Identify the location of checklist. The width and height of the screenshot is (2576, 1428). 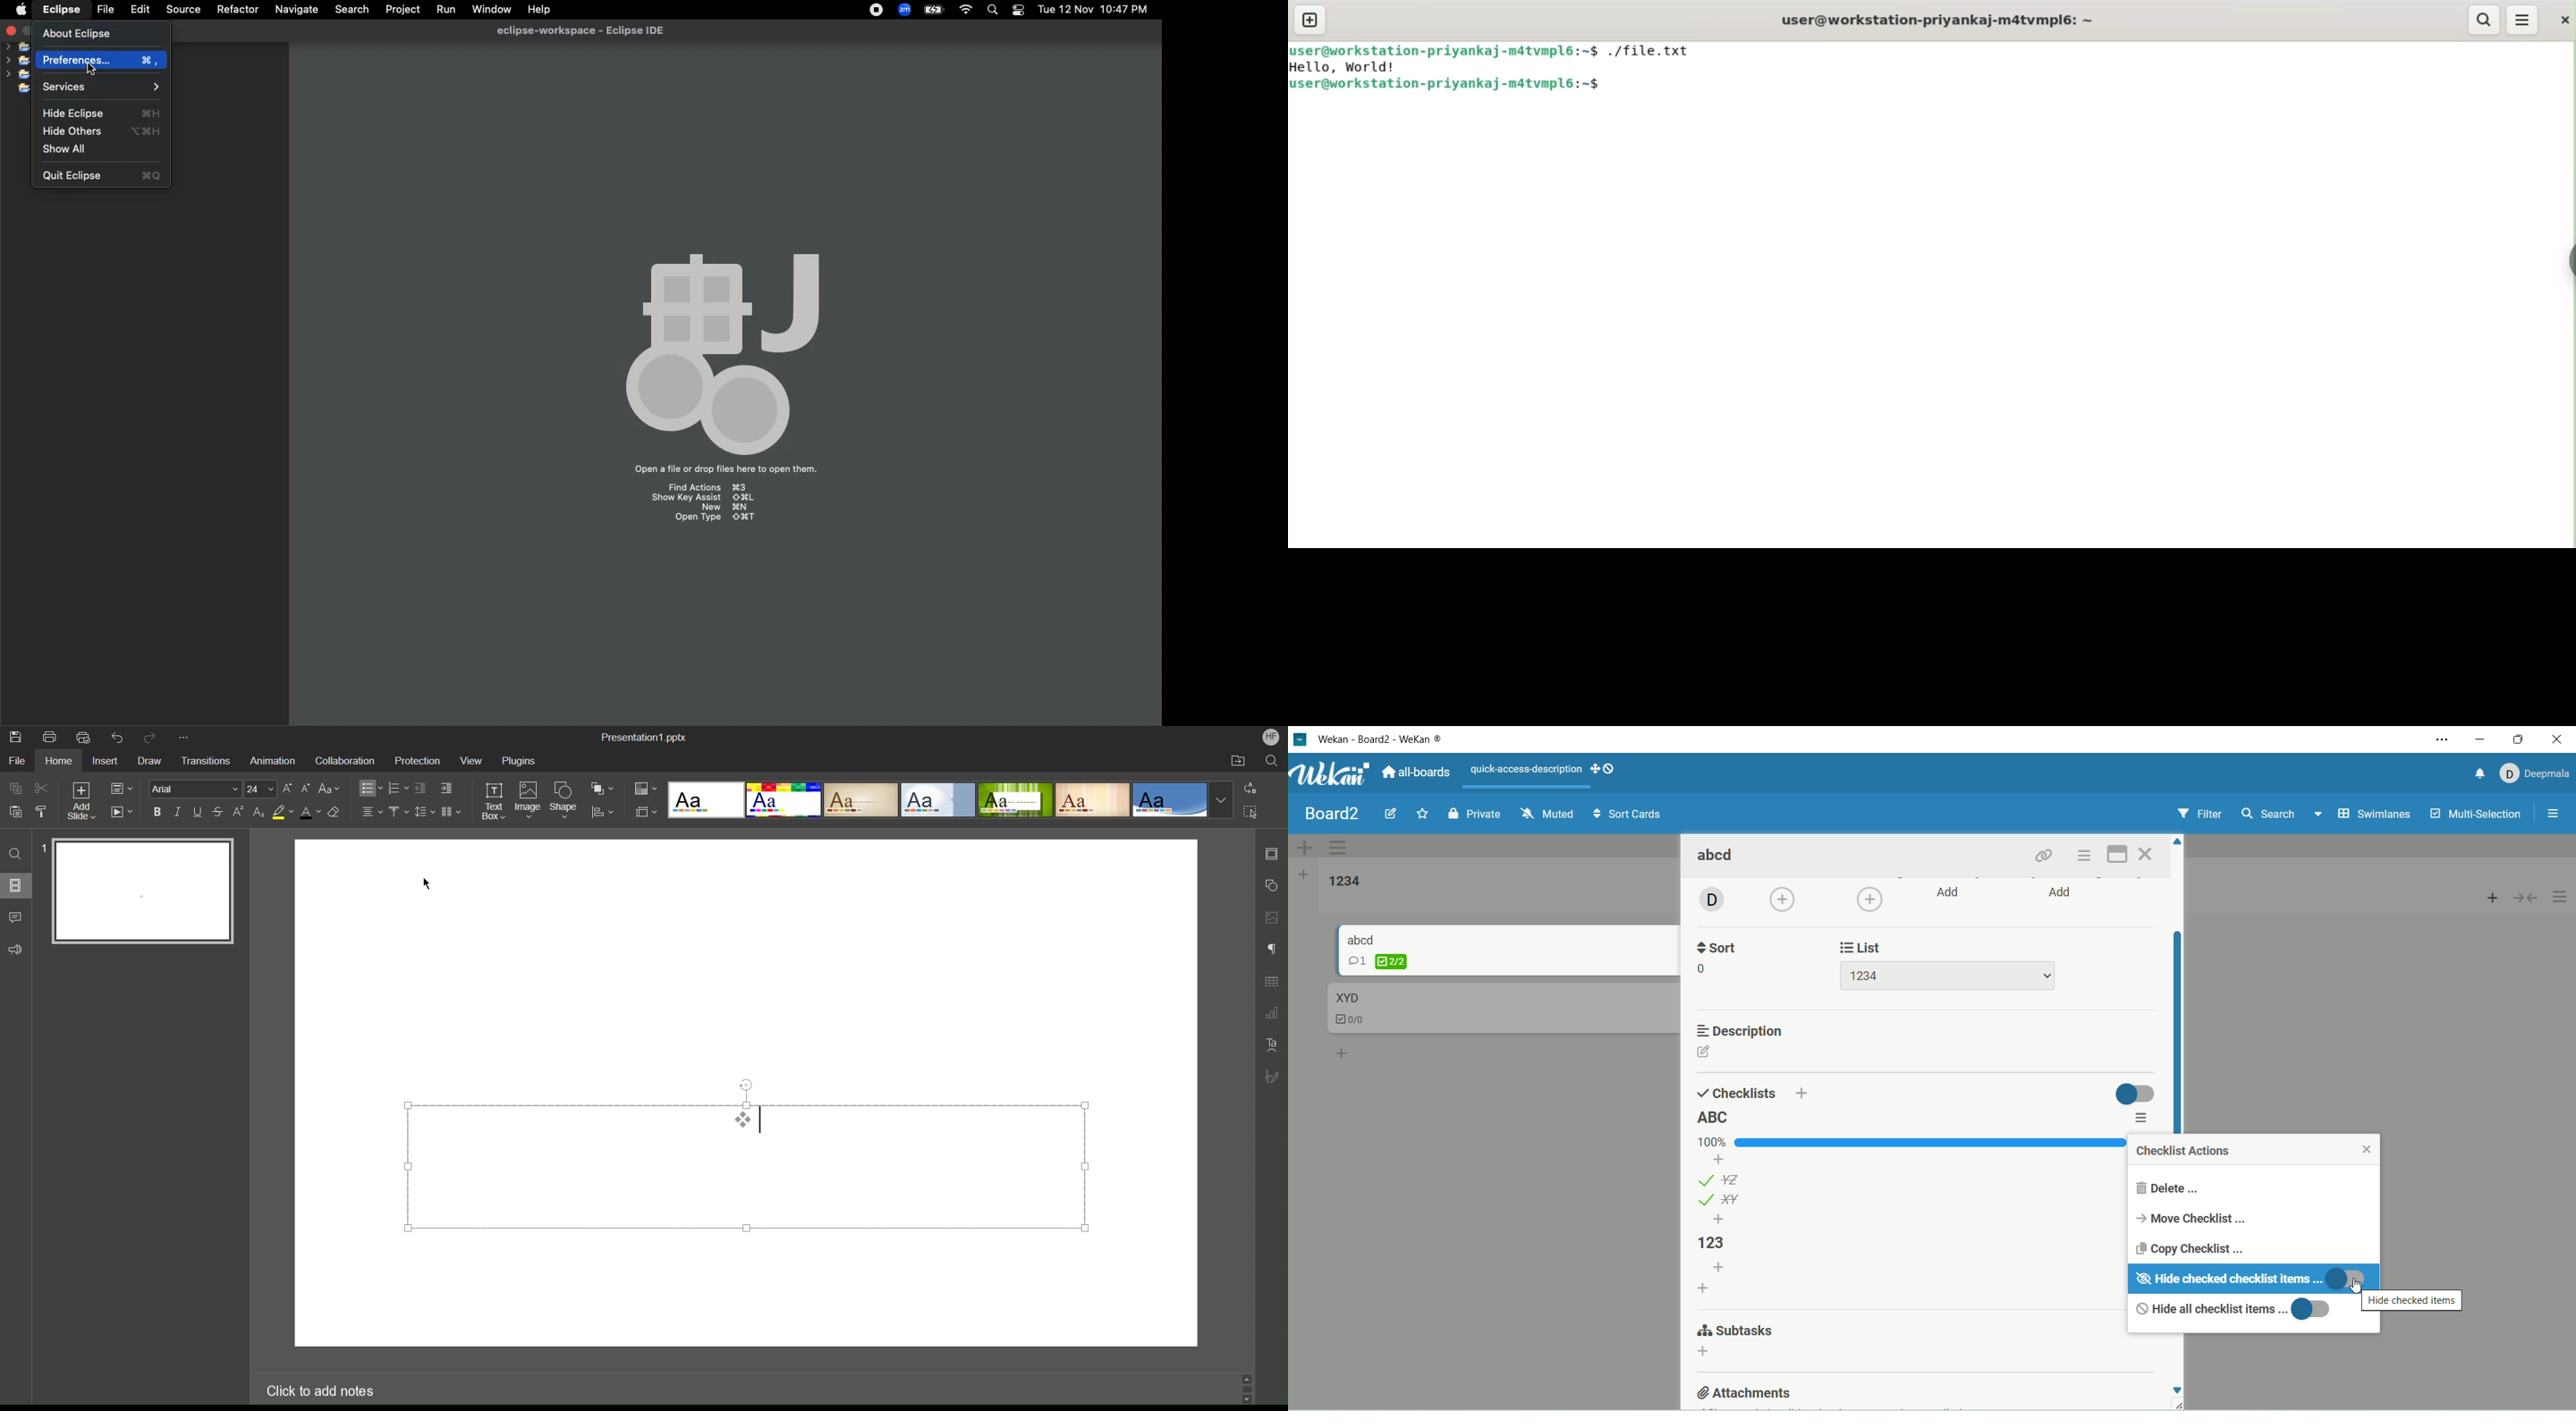
(1356, 1021).